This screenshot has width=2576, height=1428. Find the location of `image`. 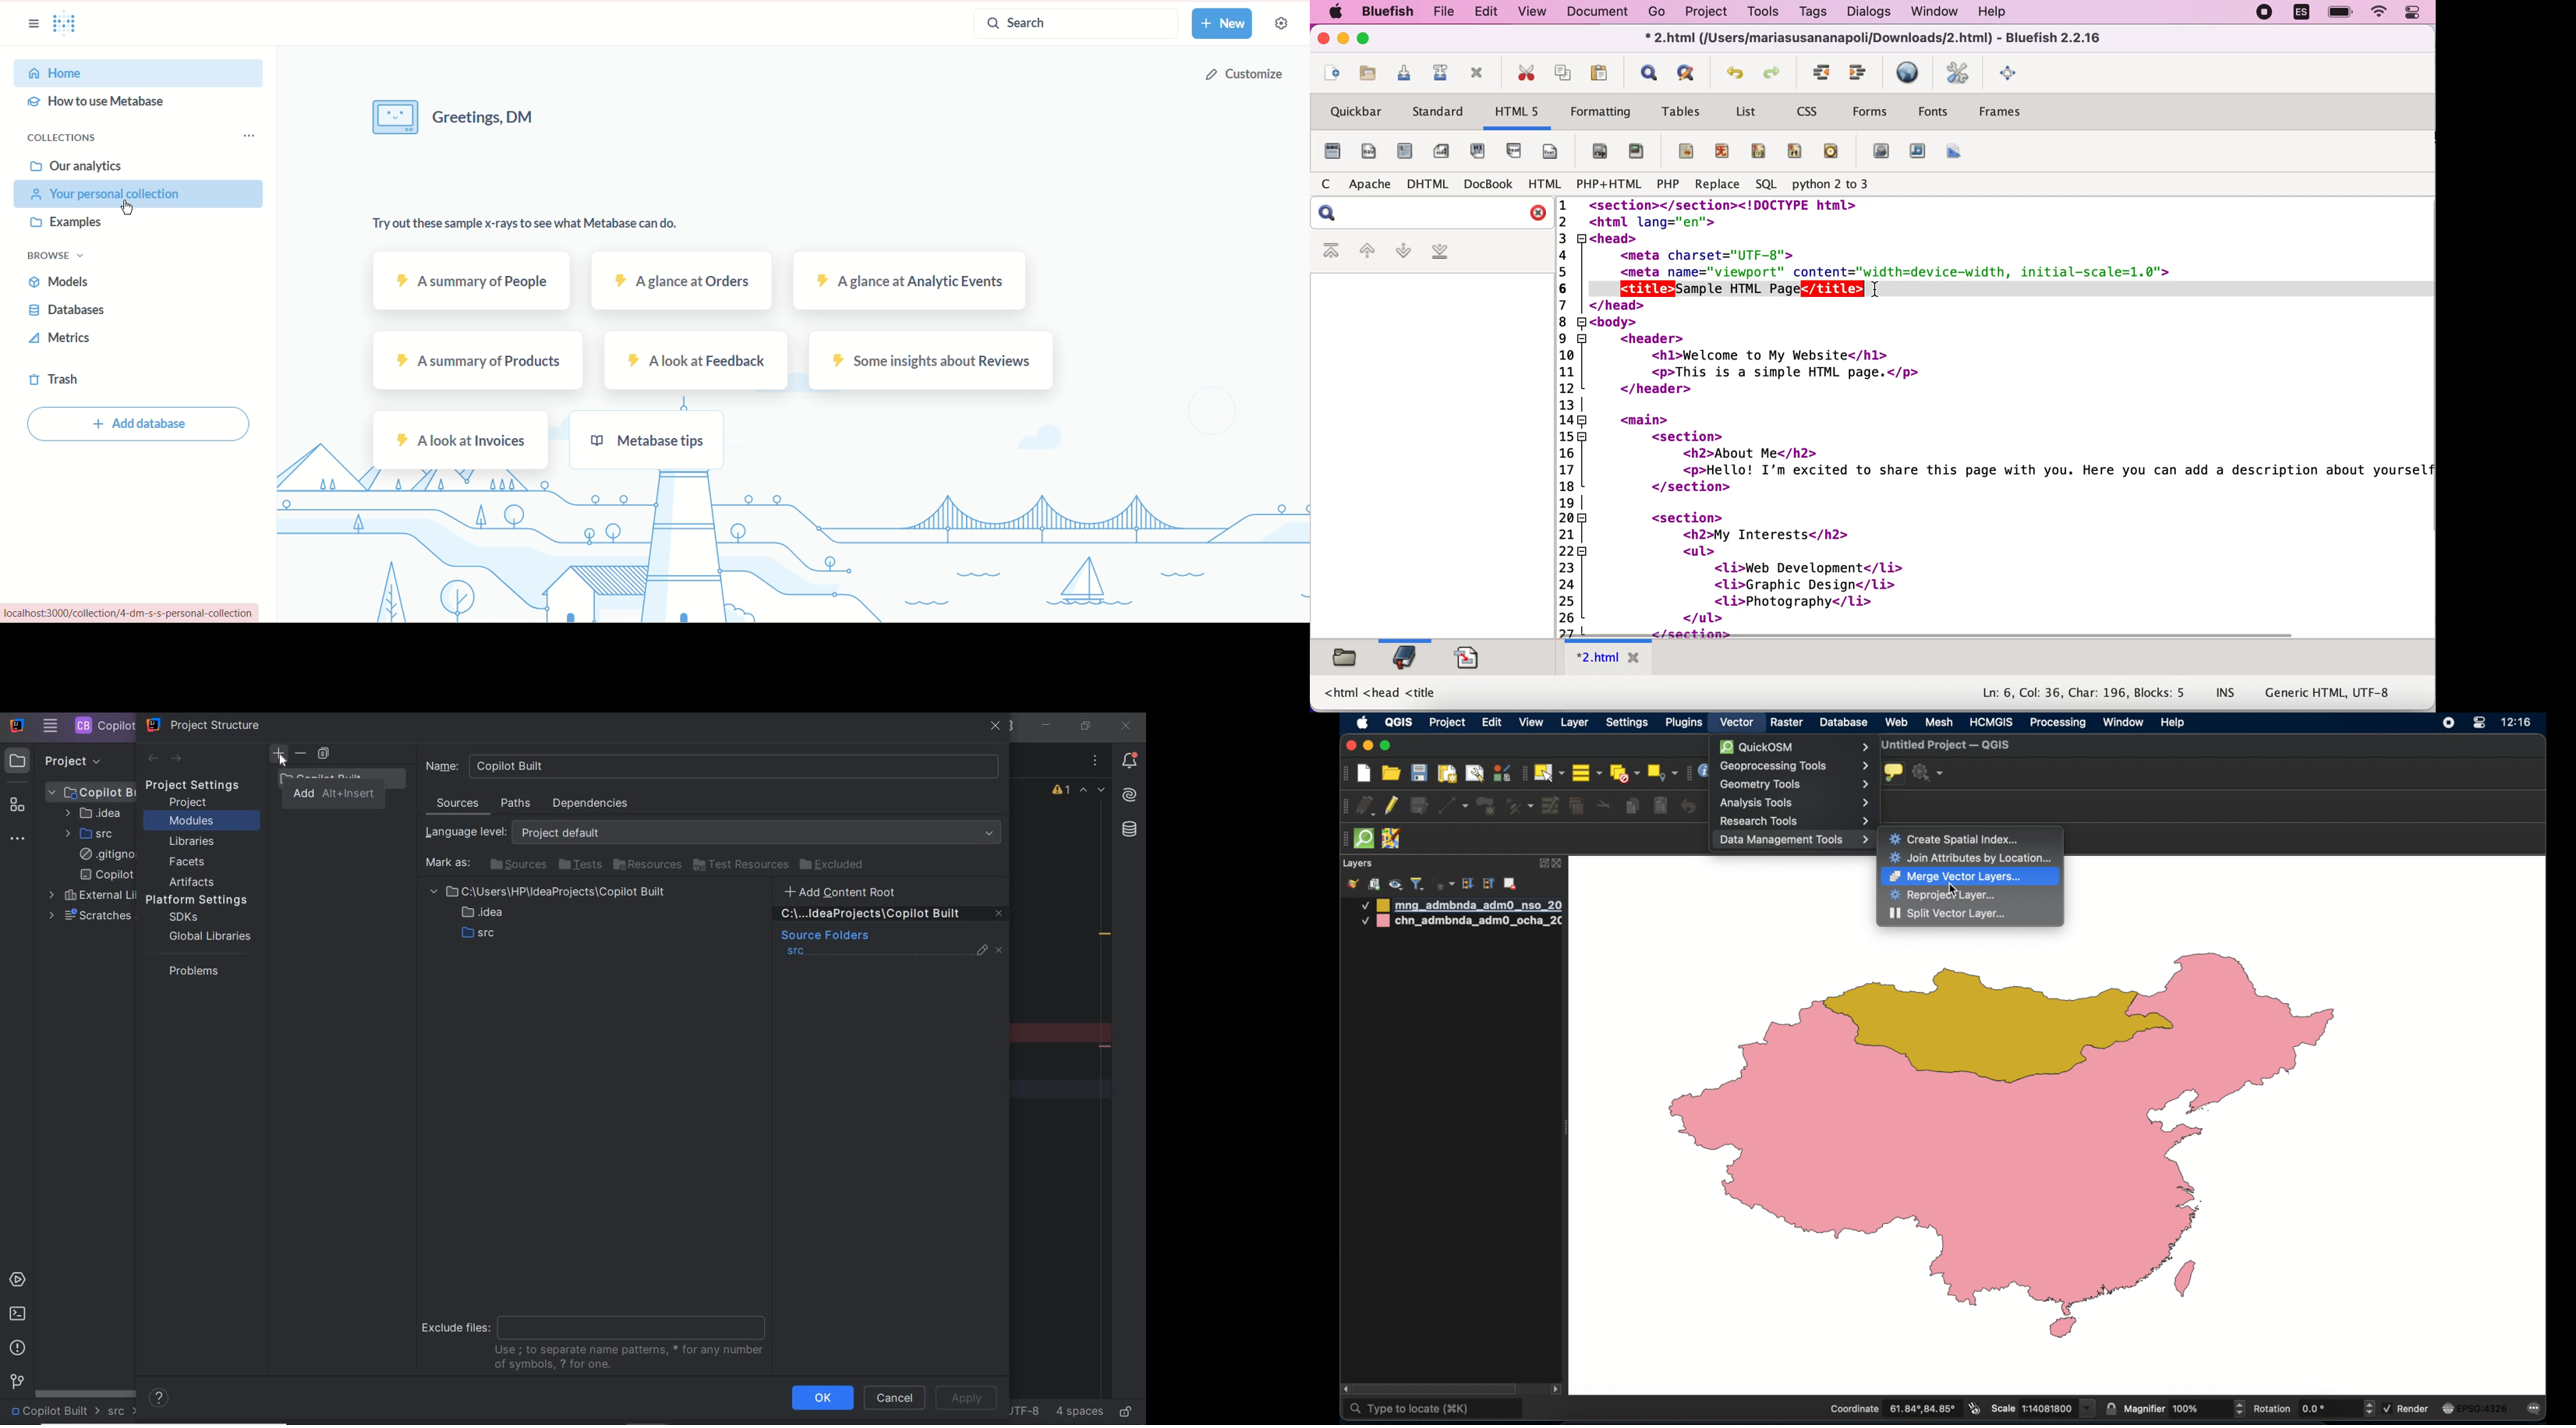

image is located at coordinates (395, 117).